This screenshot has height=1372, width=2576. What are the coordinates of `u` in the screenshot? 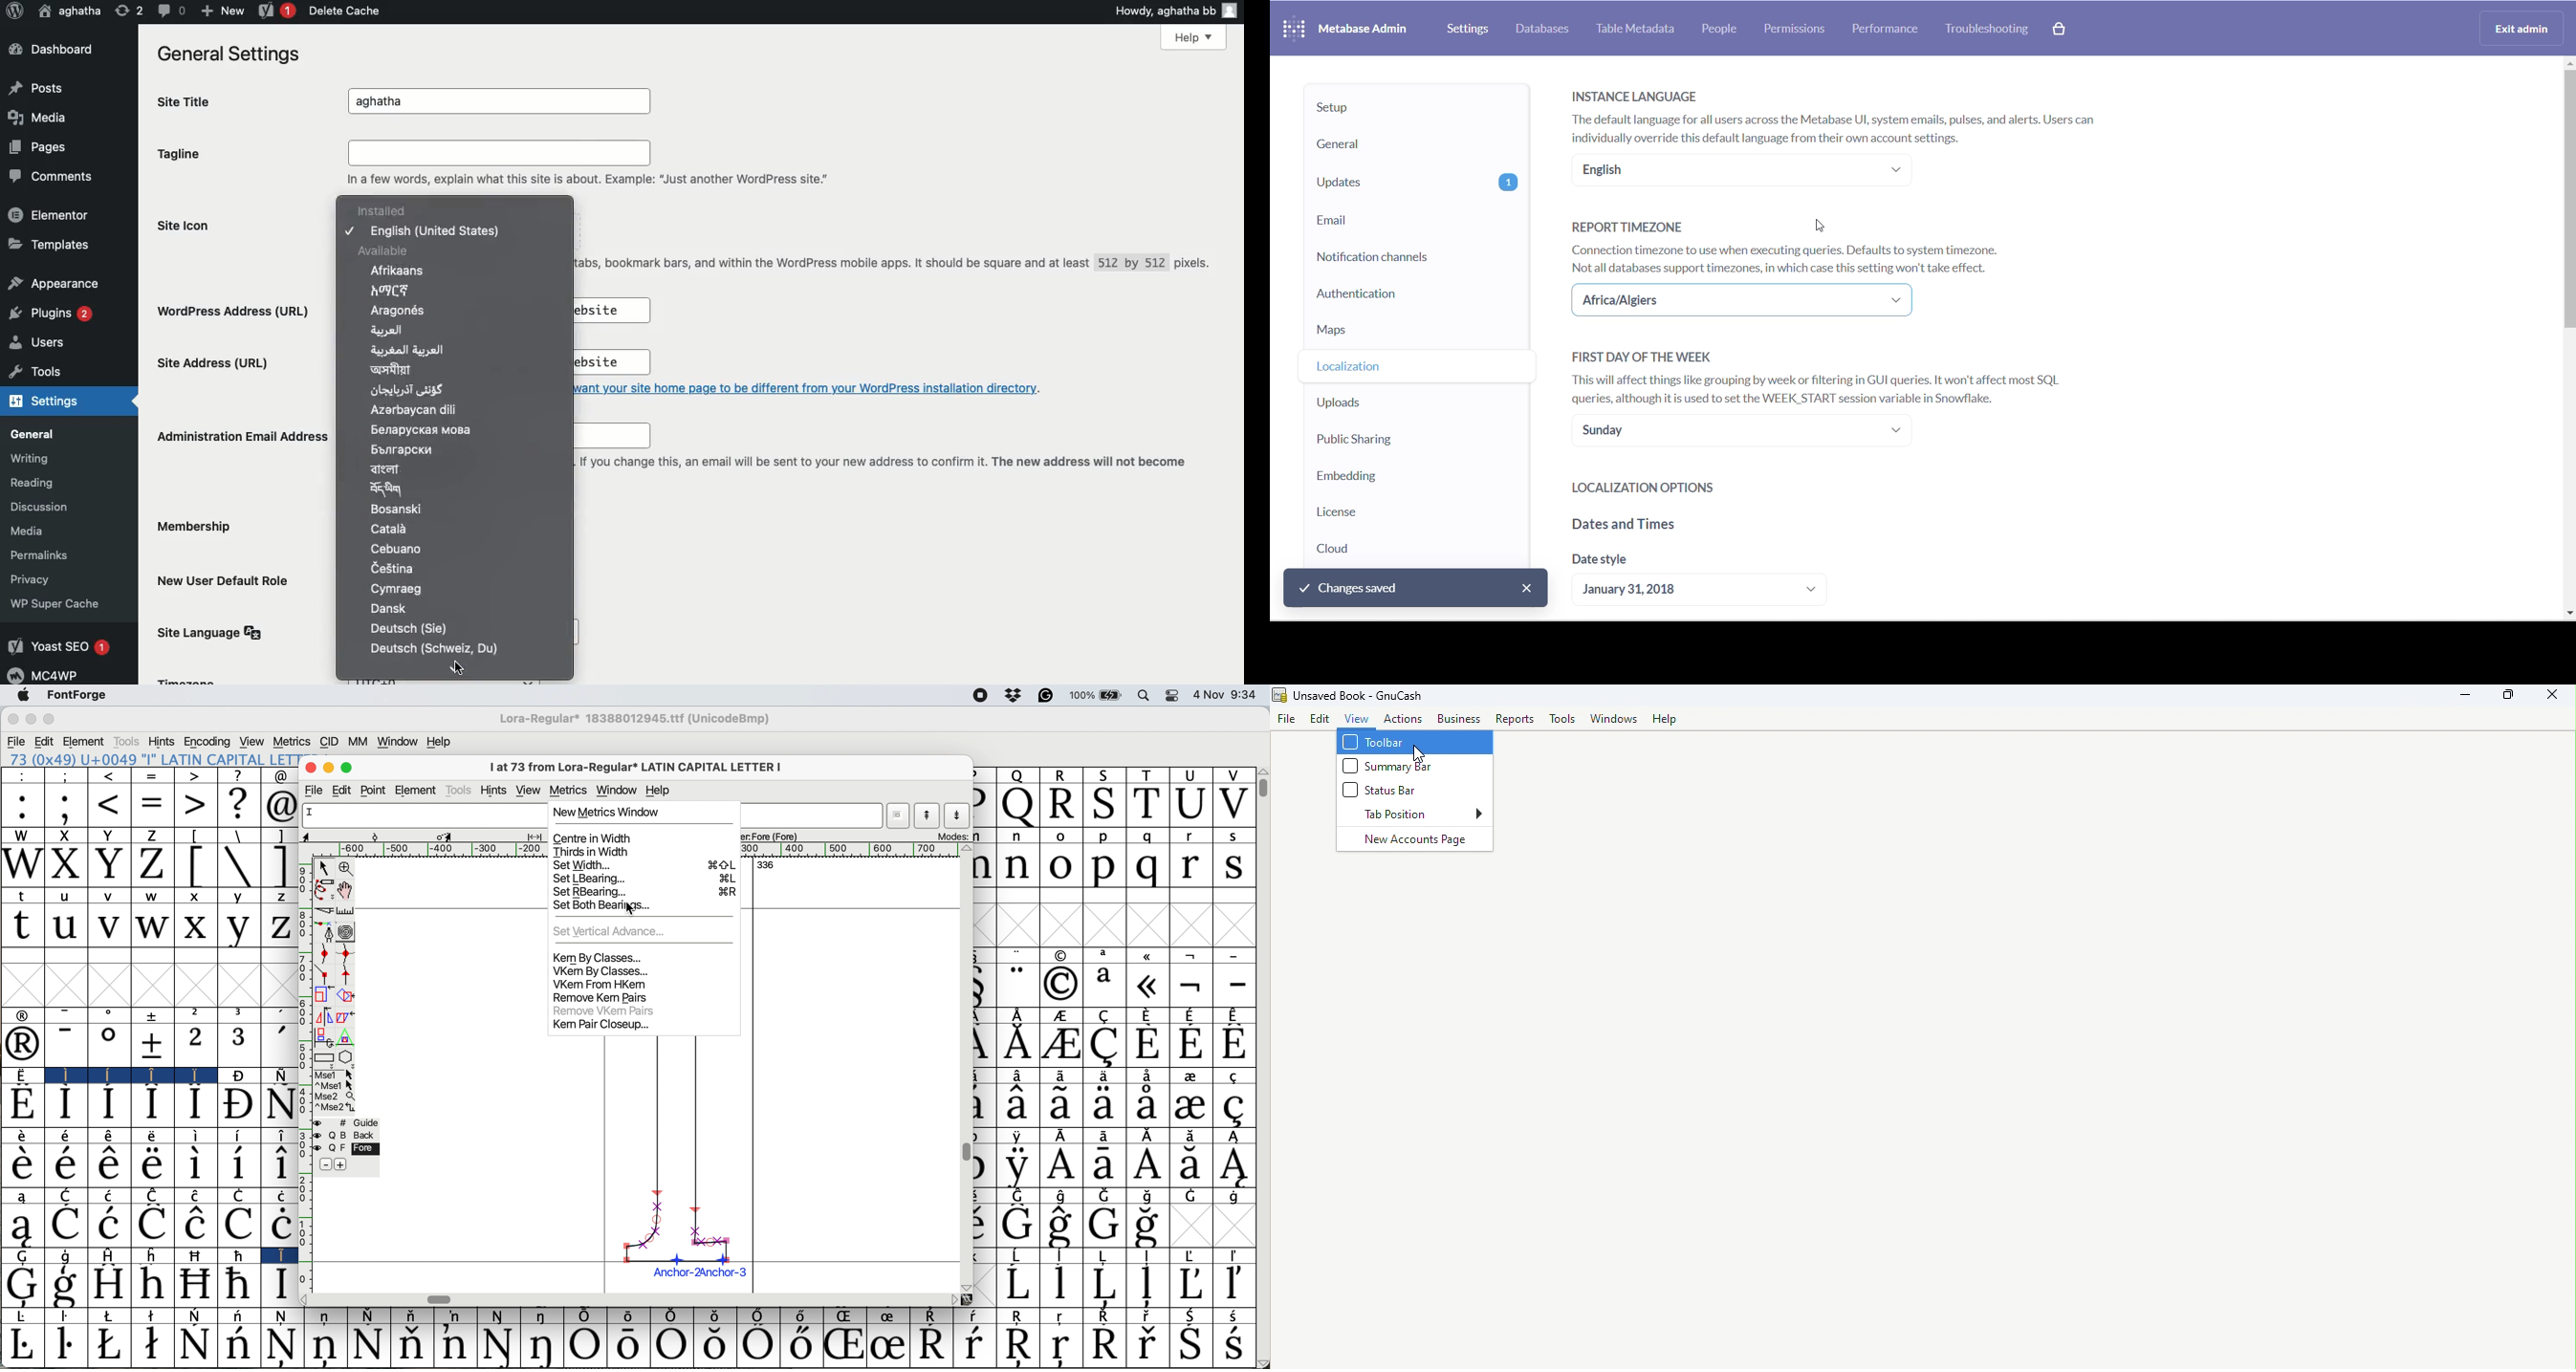 It's located at (65, 898).